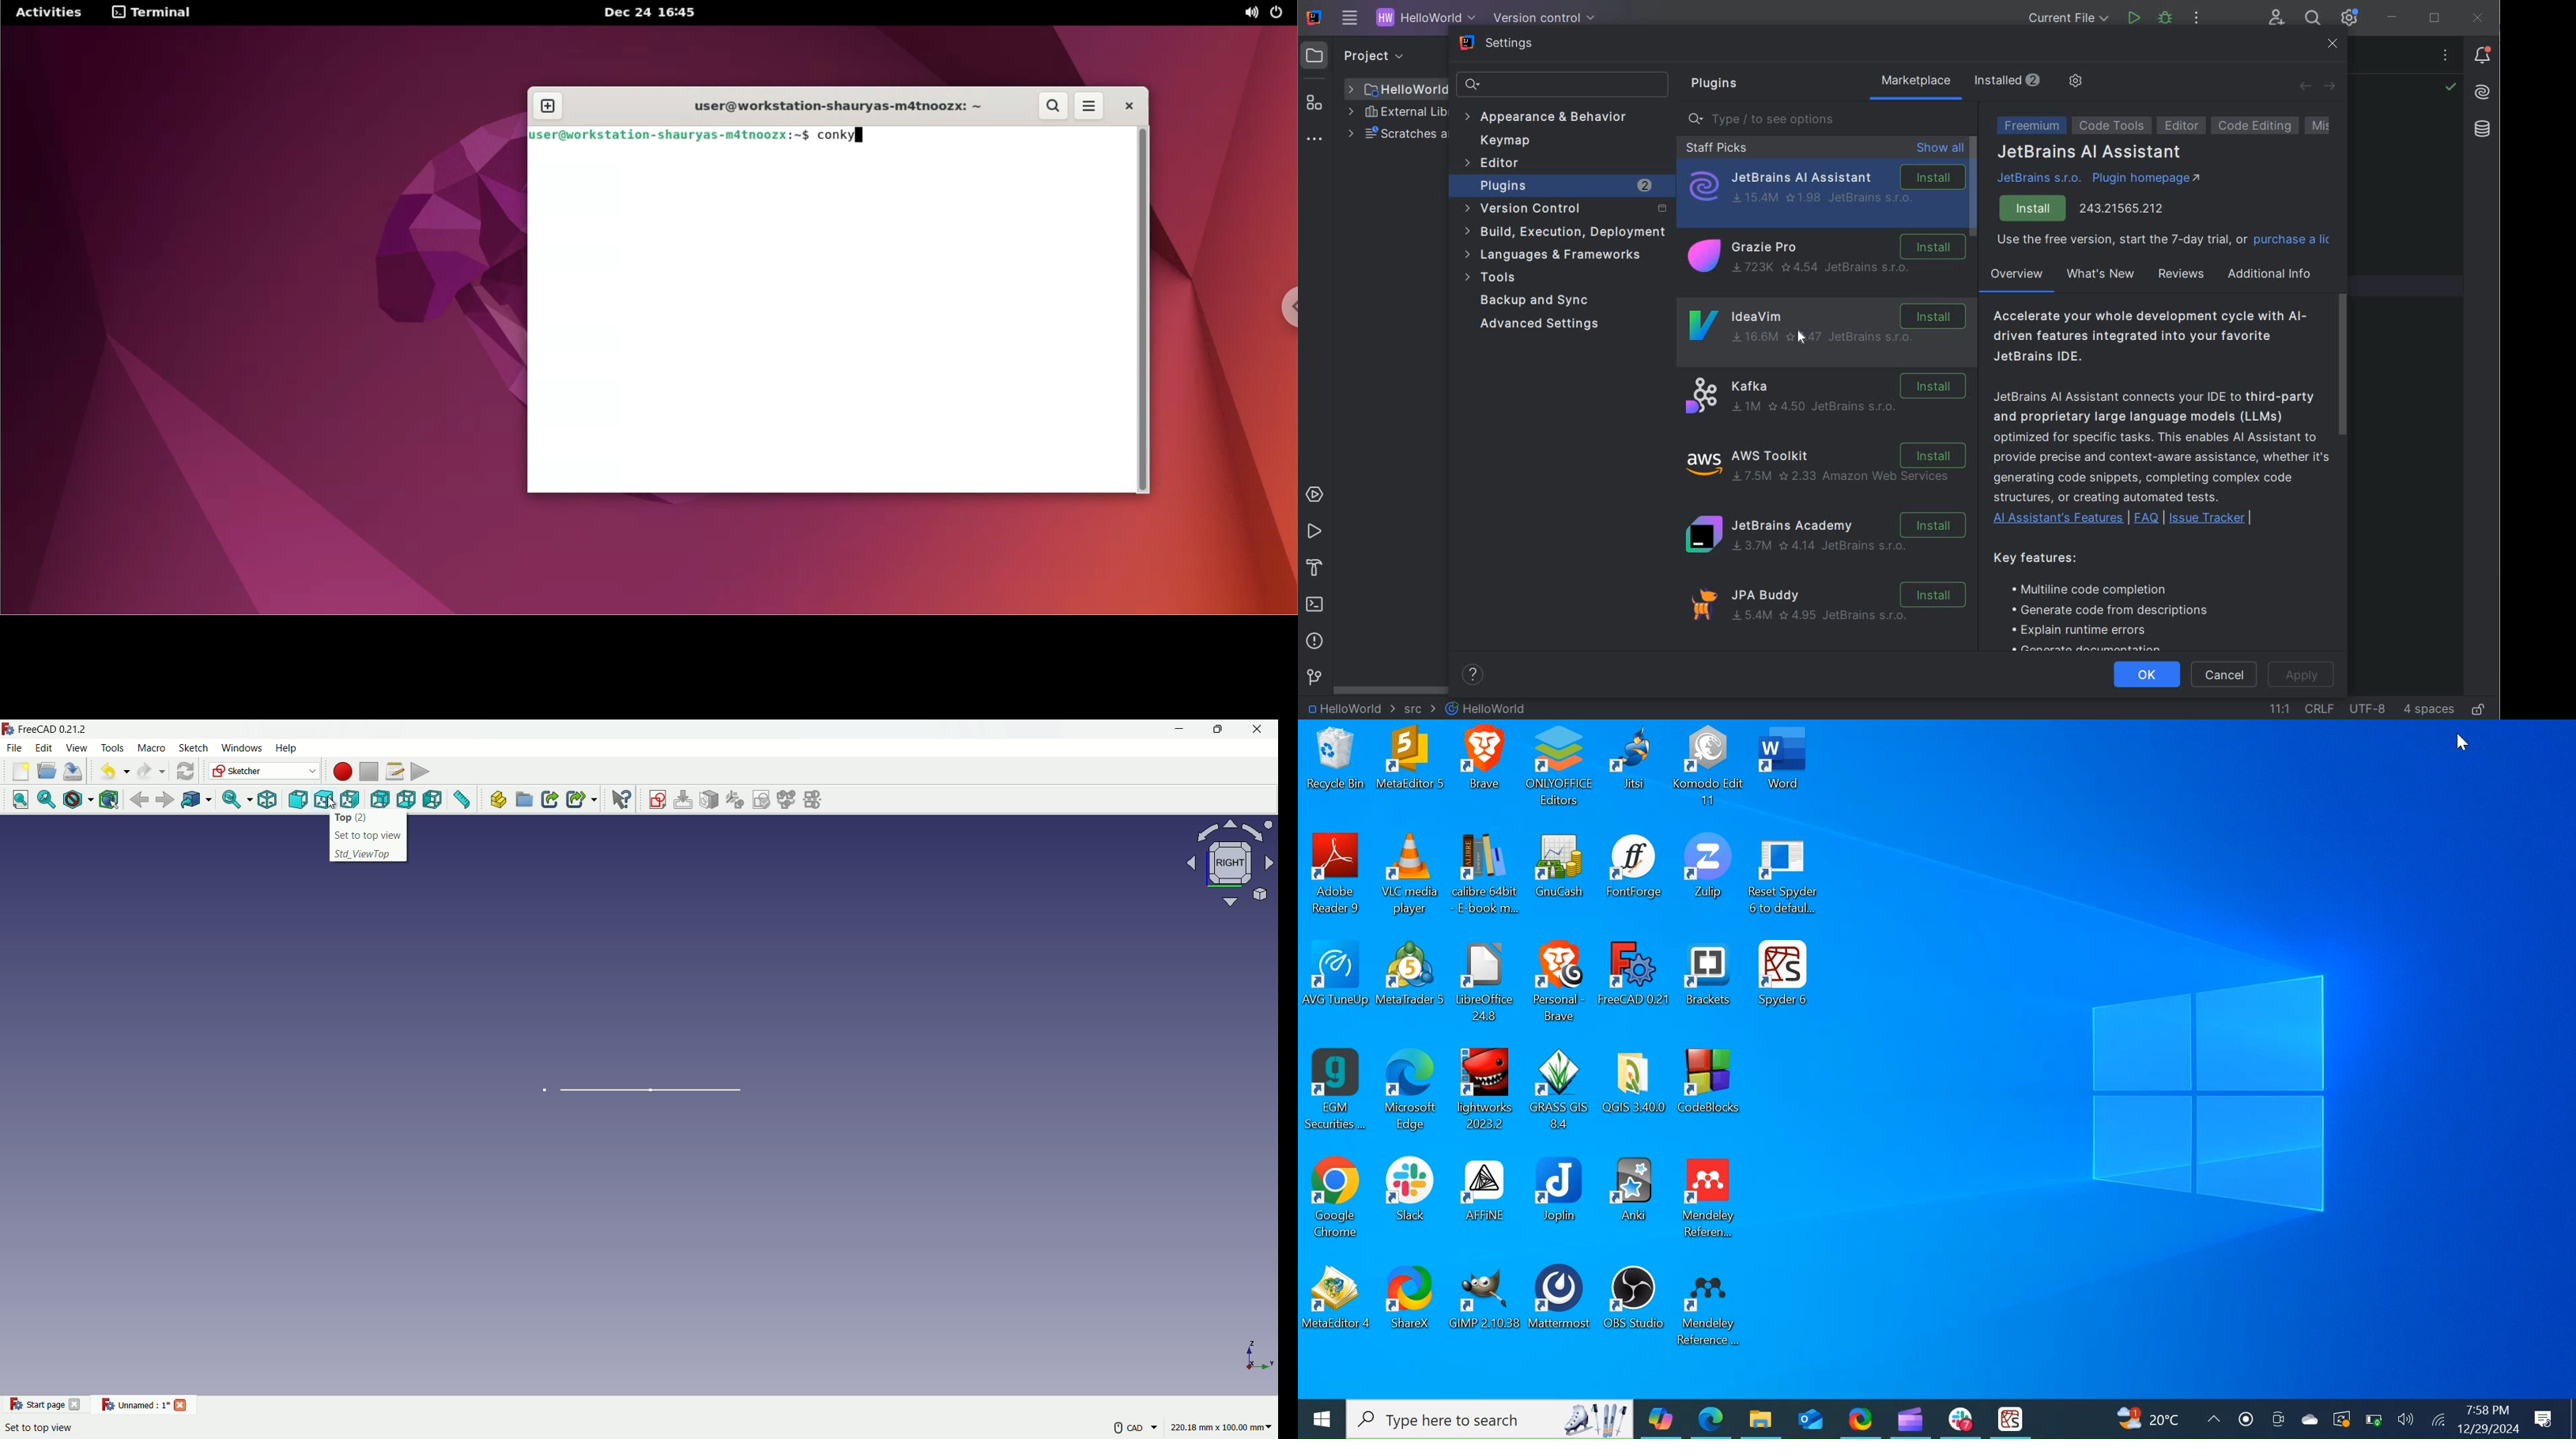  What do you see at coordinates (369, 834) in the screenshot?
I see `set to top view` at bounding box center [369, 834].